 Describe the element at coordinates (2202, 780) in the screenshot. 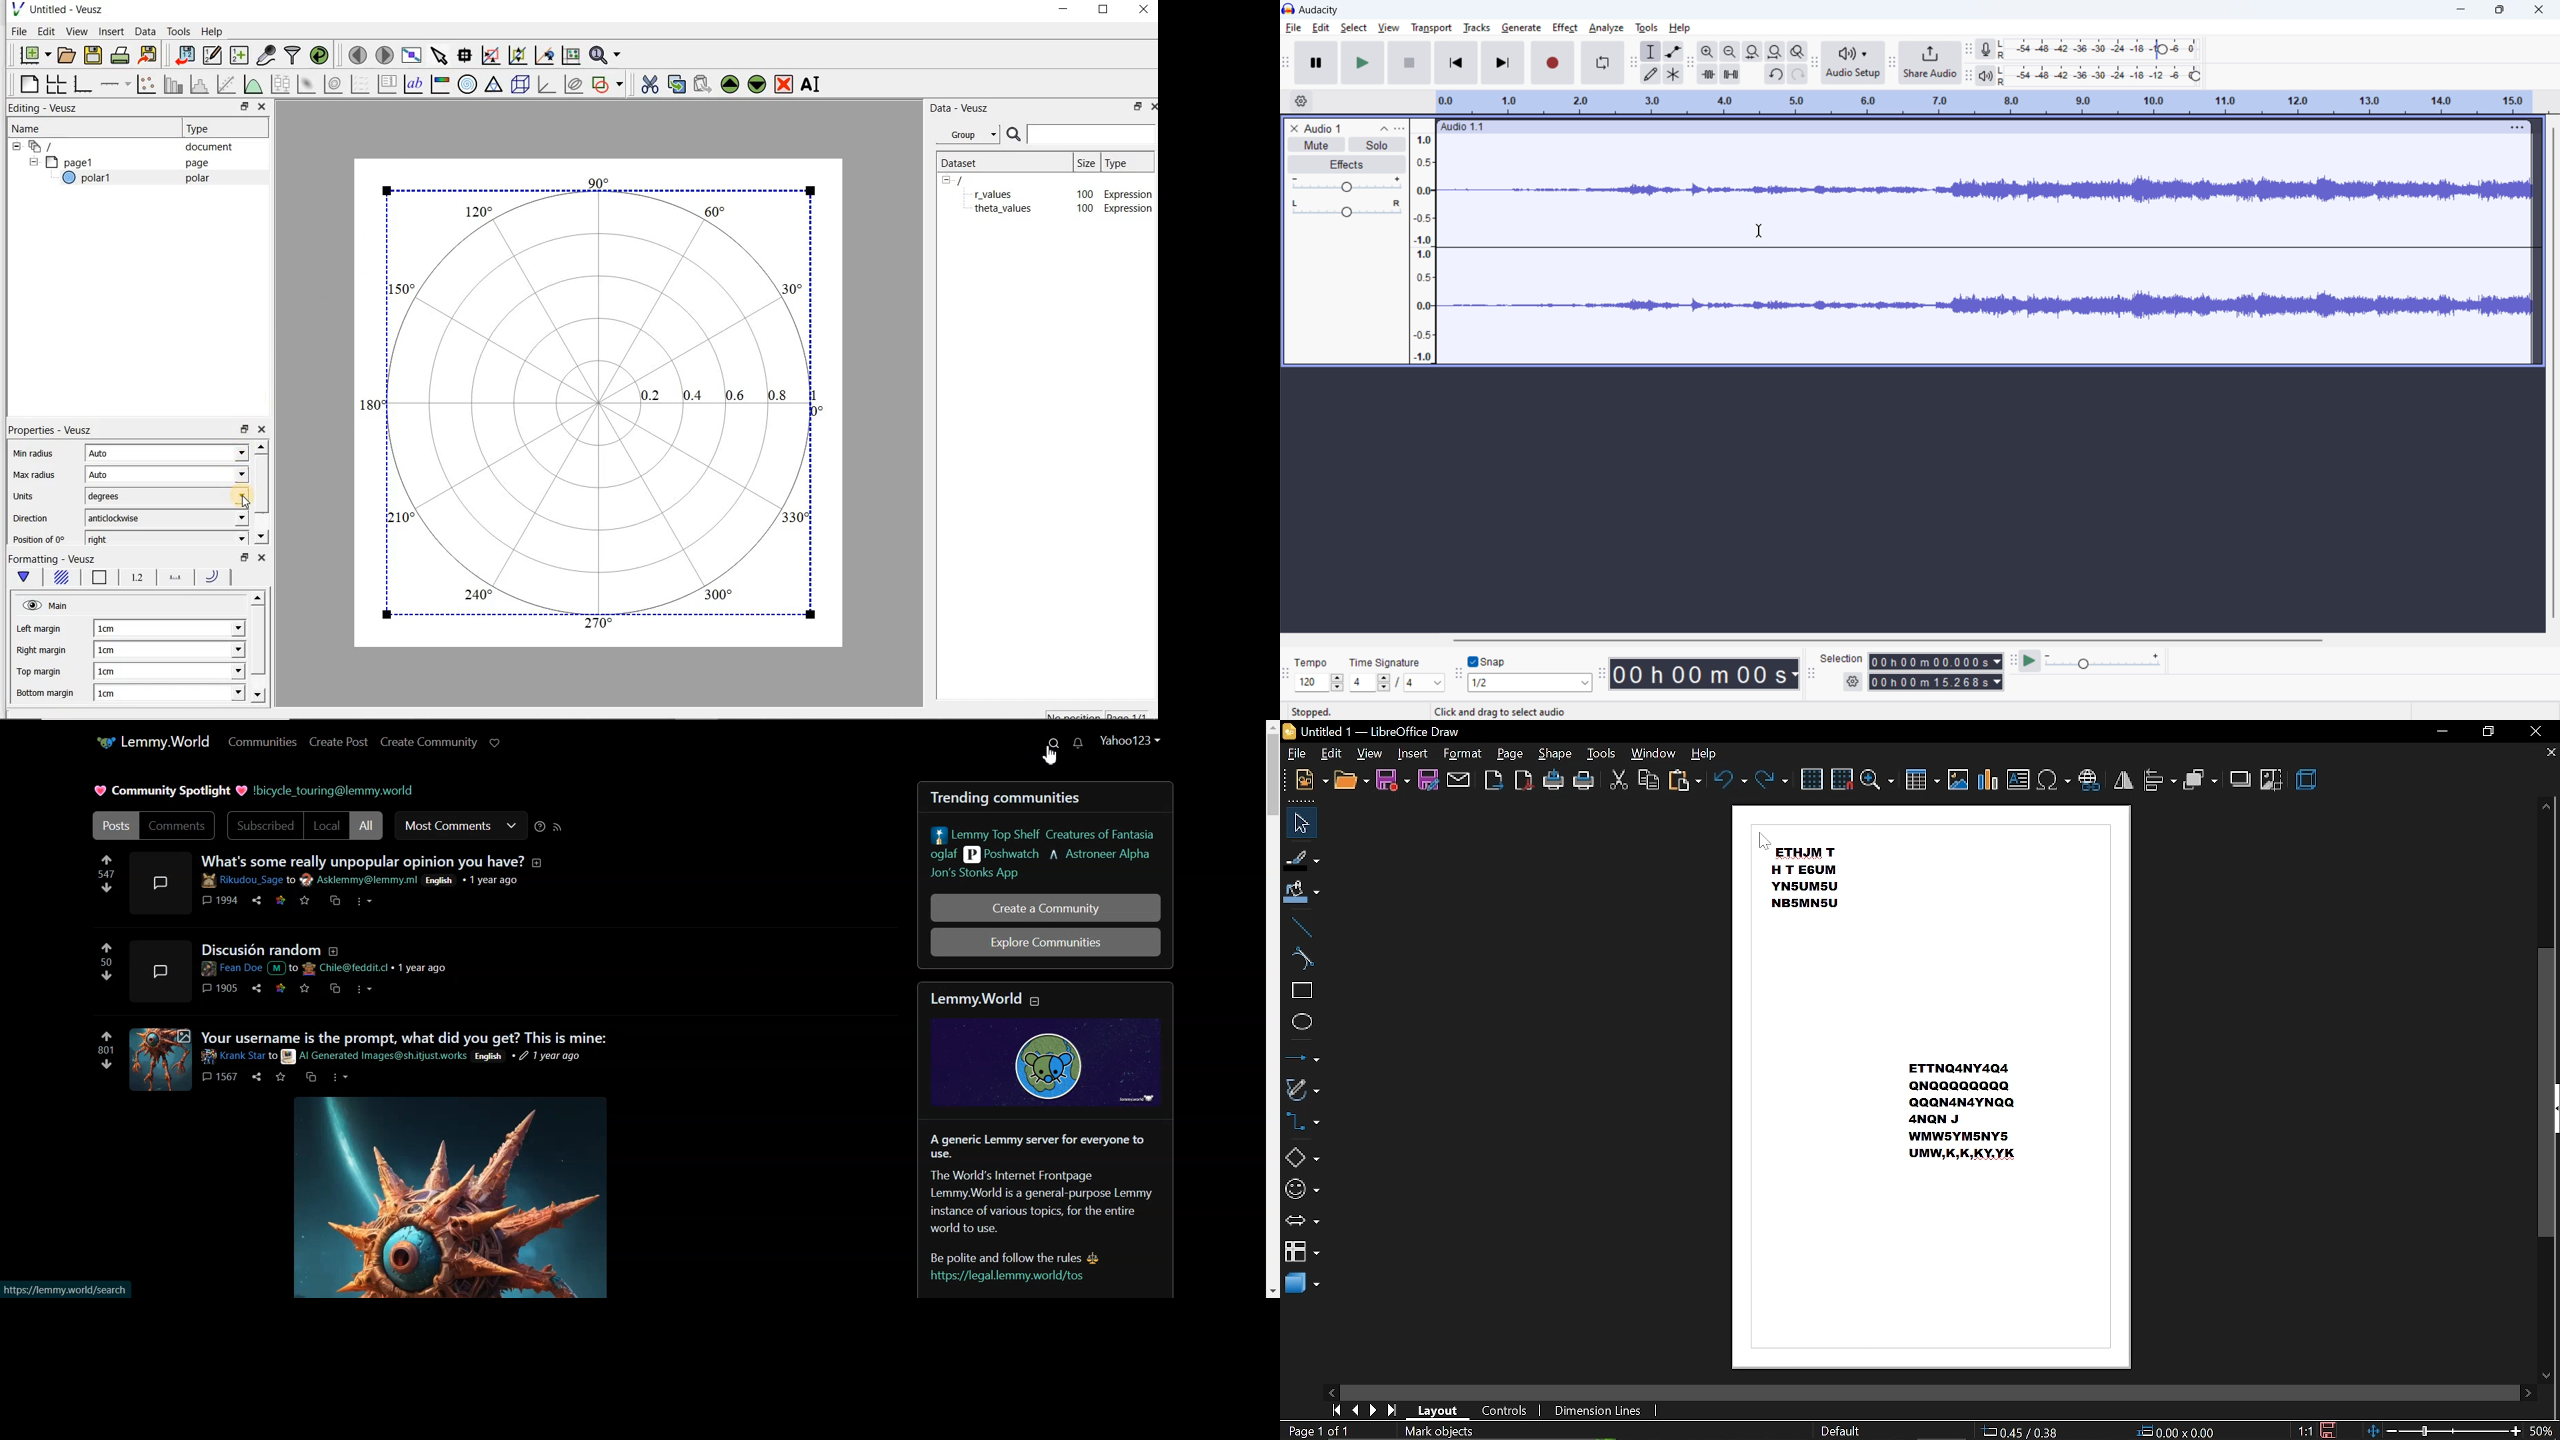

I see `arrange` at that location.